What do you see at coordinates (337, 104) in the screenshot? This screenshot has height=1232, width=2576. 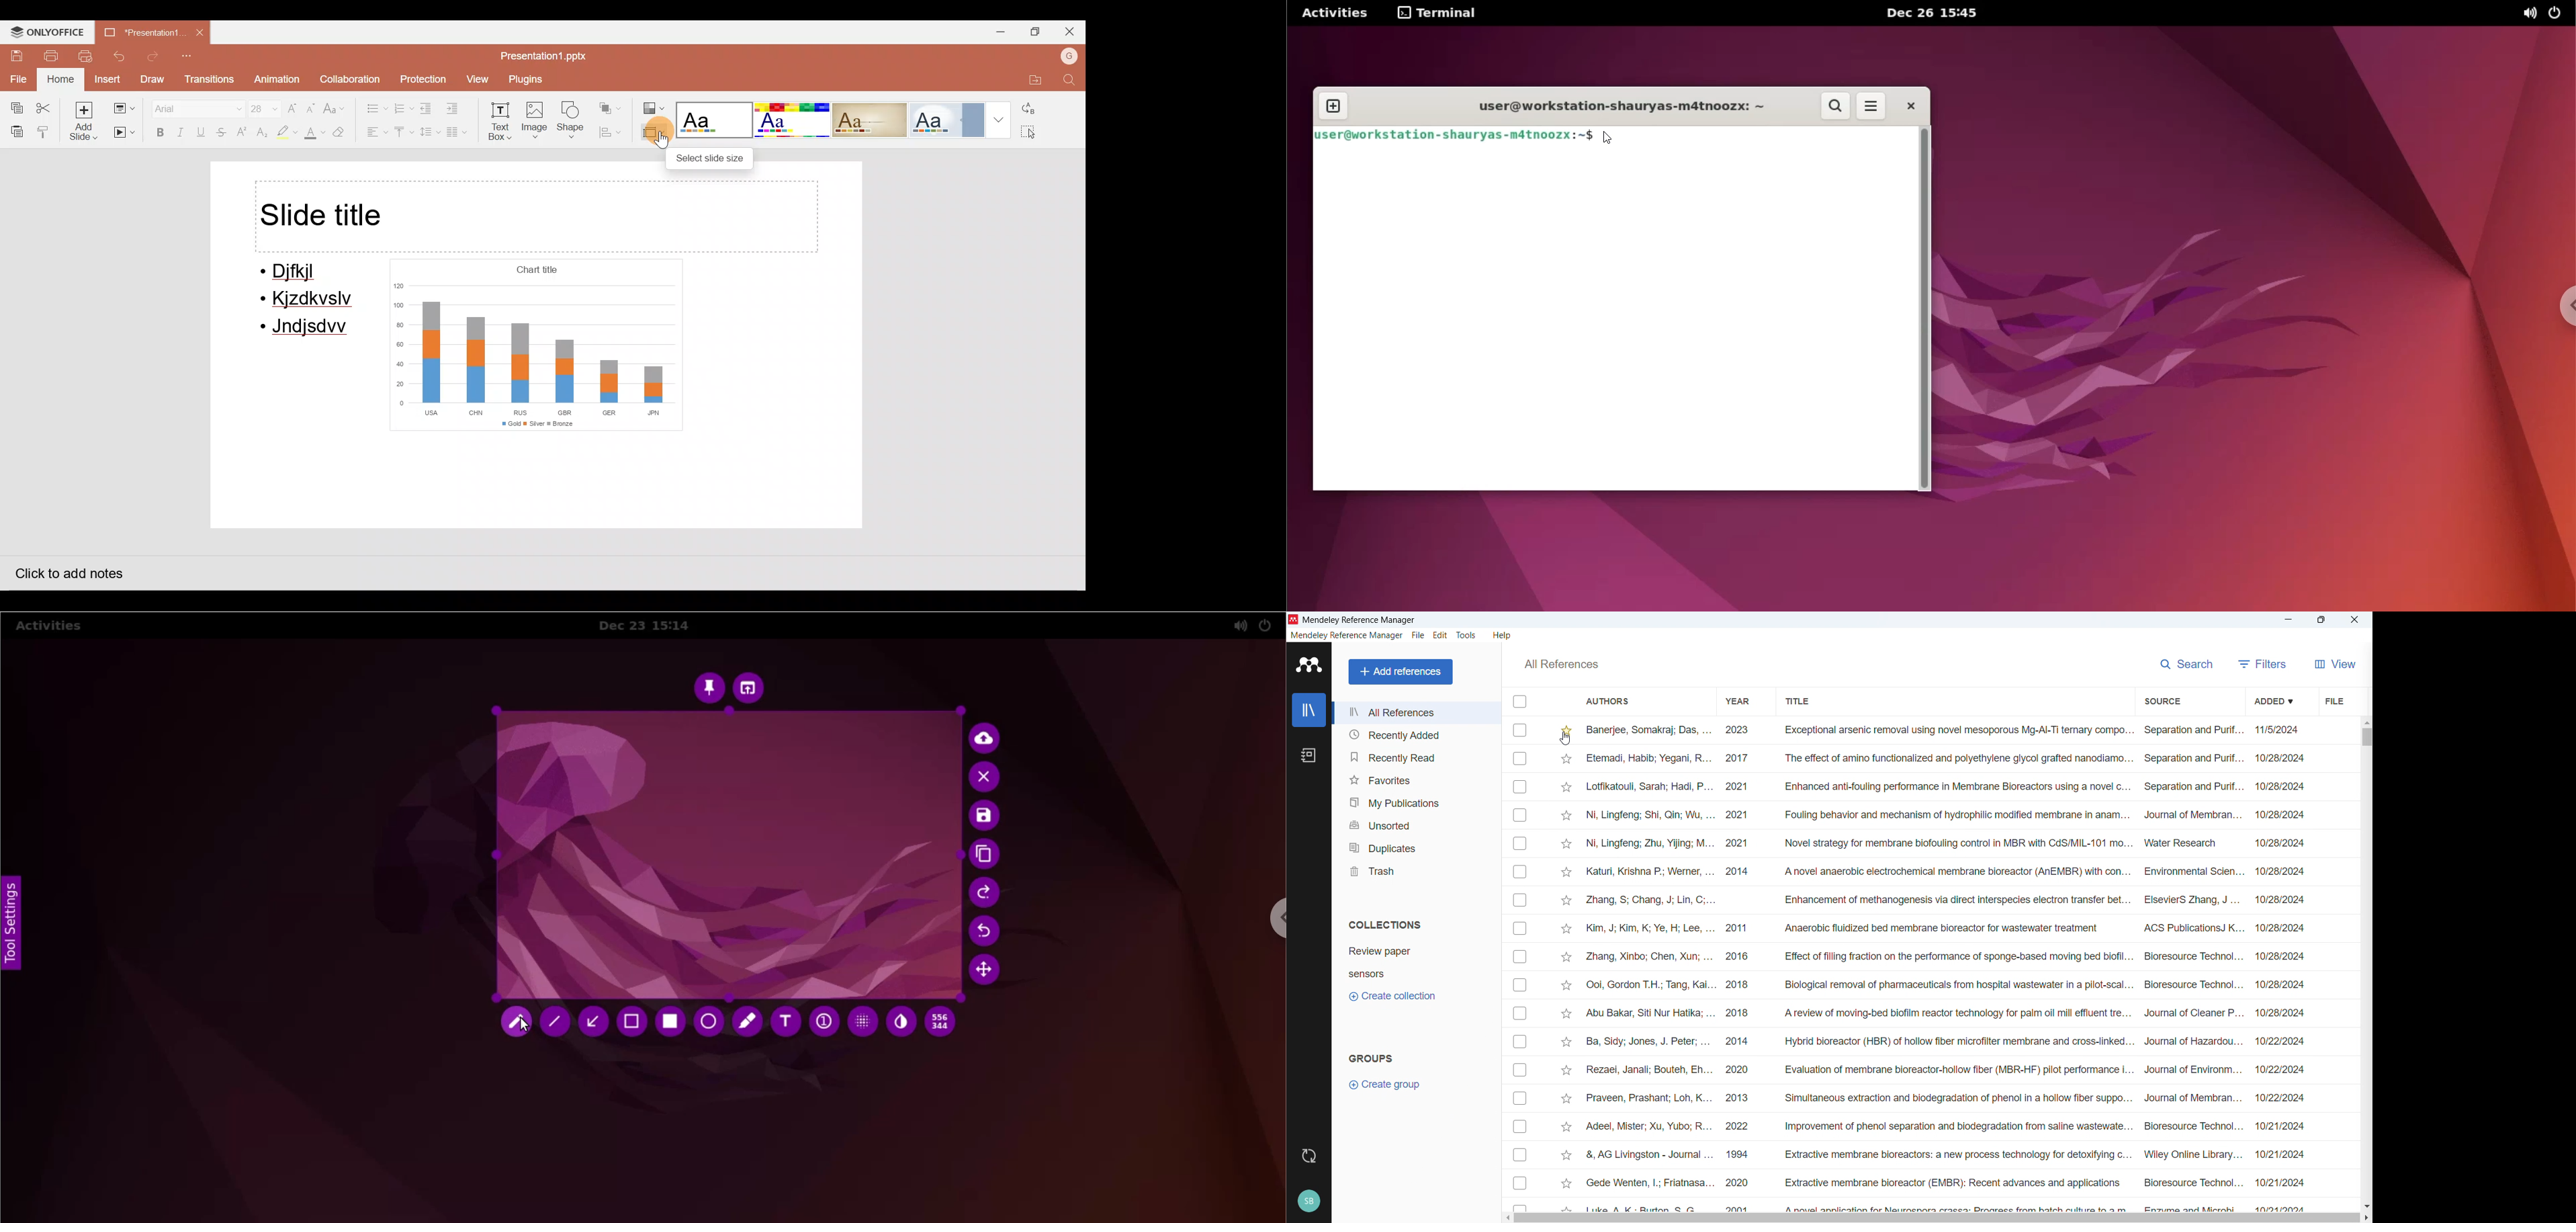 I see `Change case` at bounding box center [337, 104].